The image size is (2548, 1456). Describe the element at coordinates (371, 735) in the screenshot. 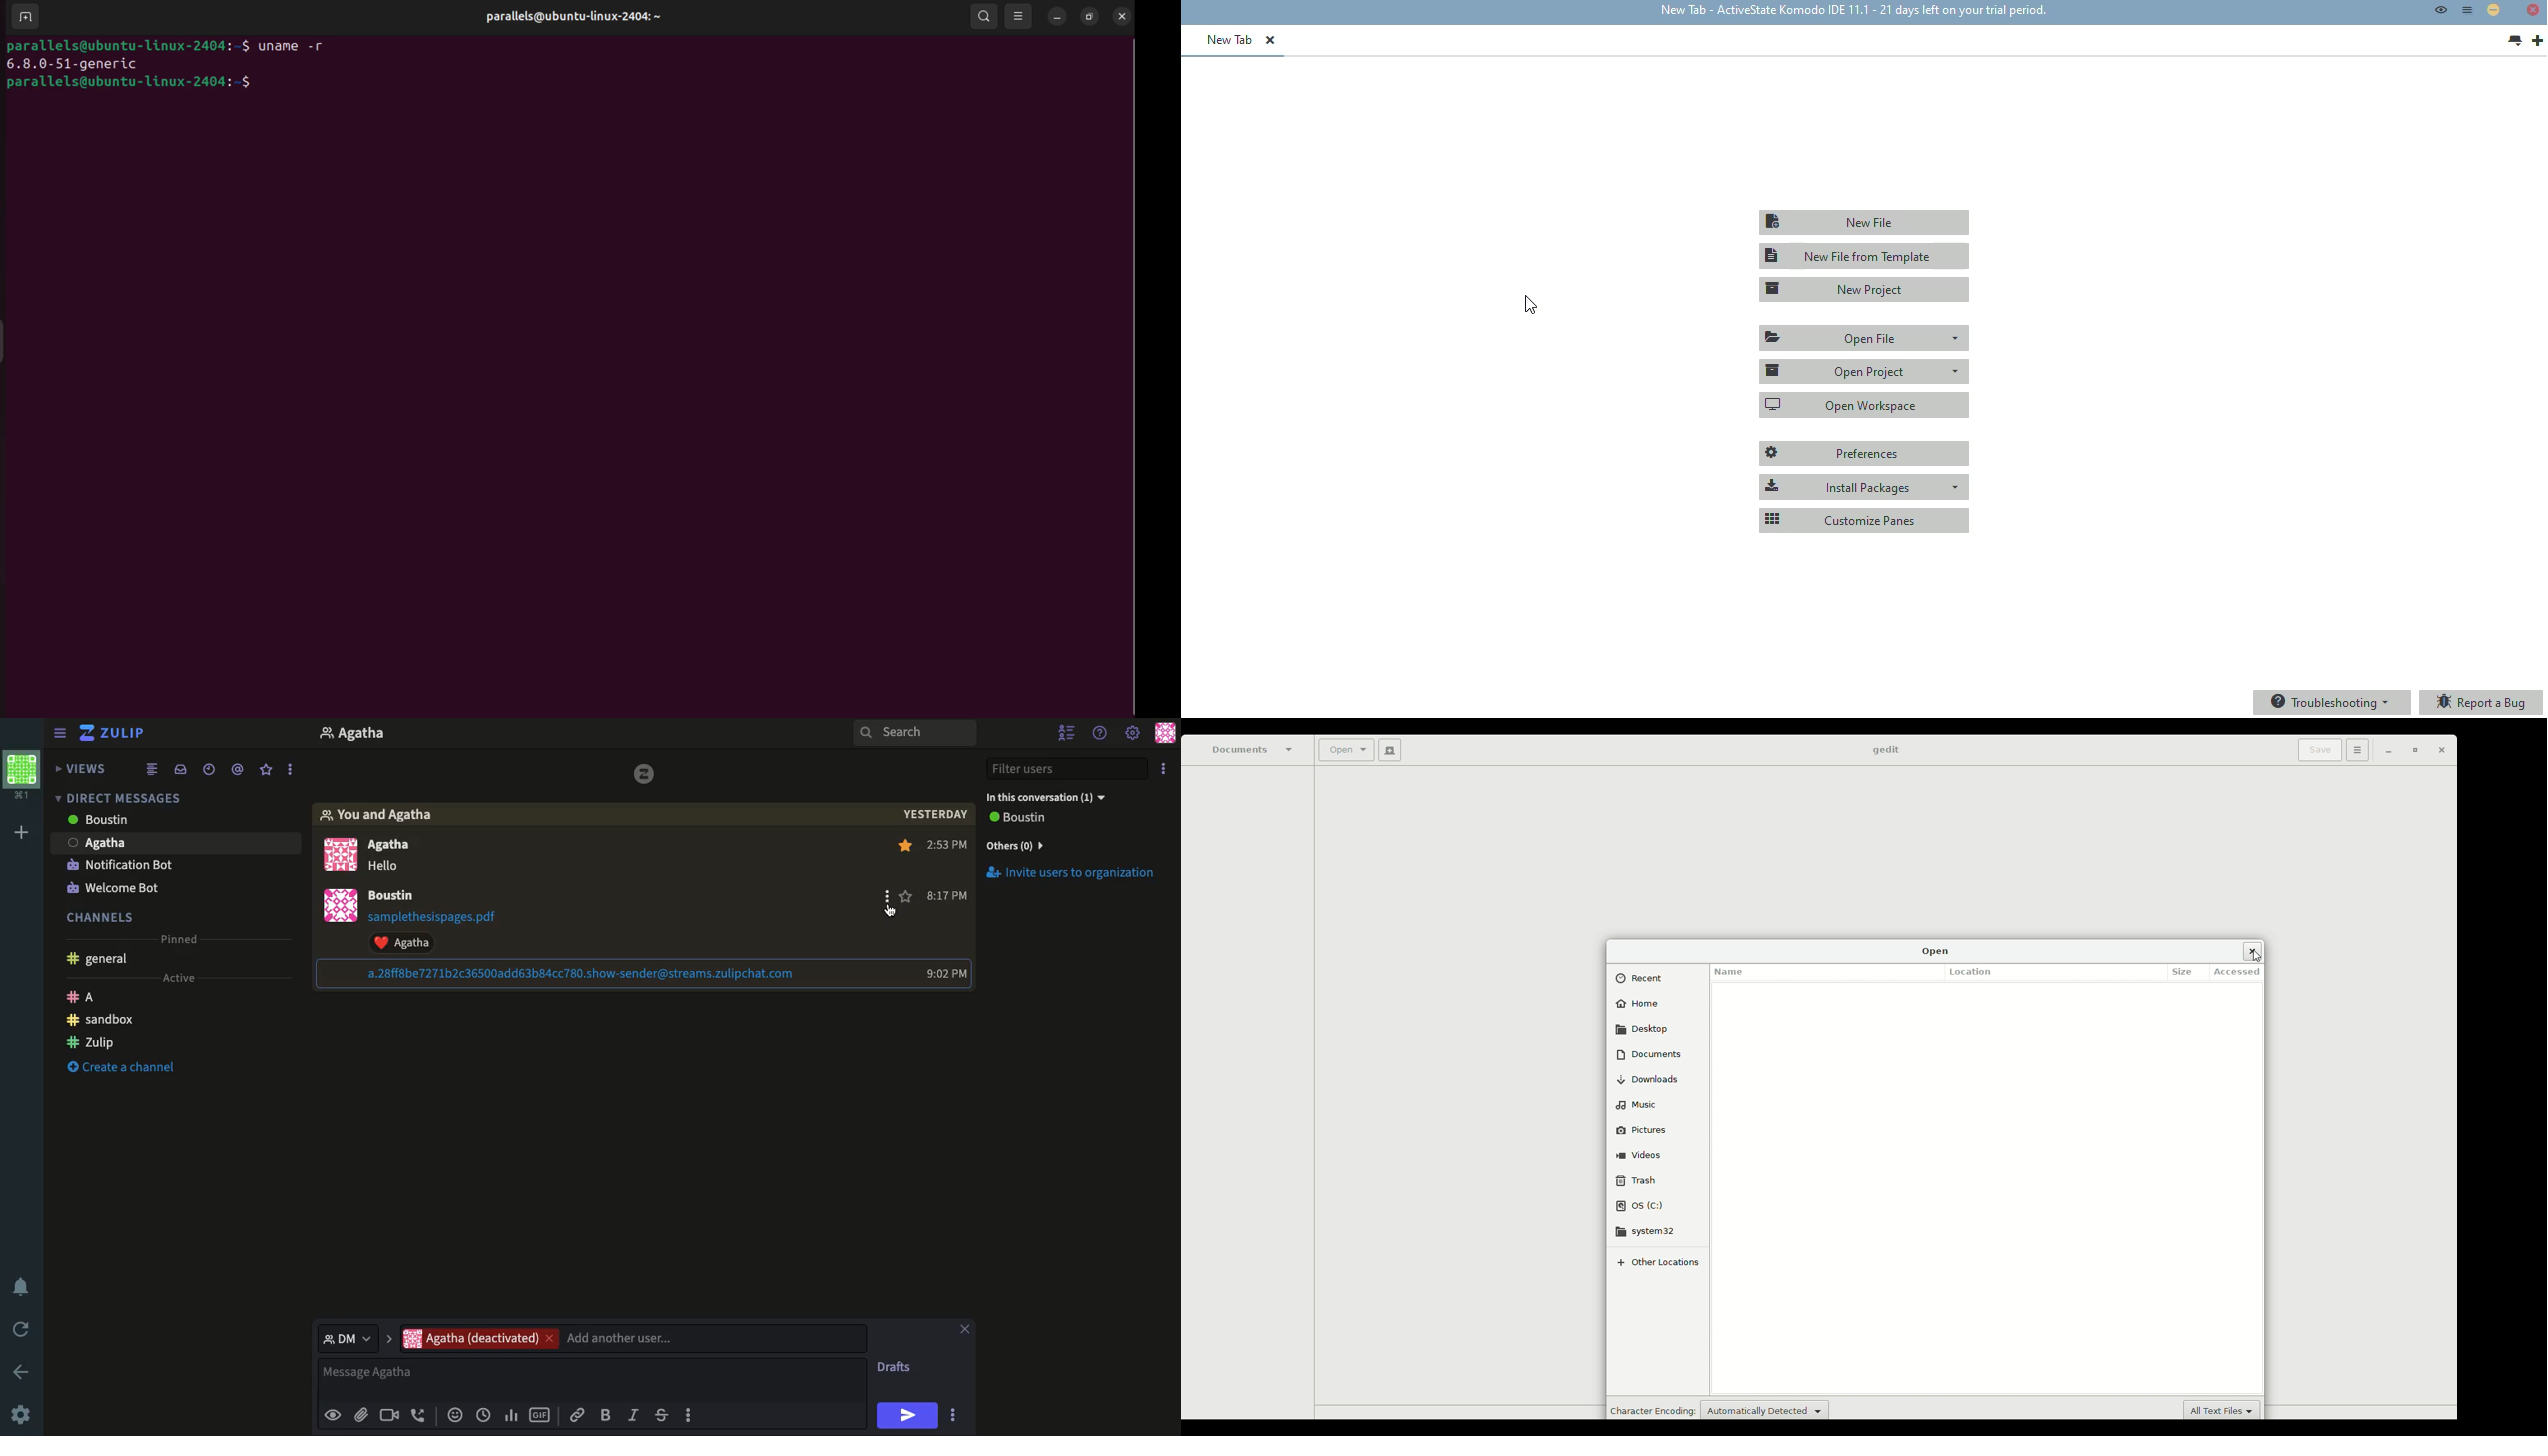

I see `User` at that location.